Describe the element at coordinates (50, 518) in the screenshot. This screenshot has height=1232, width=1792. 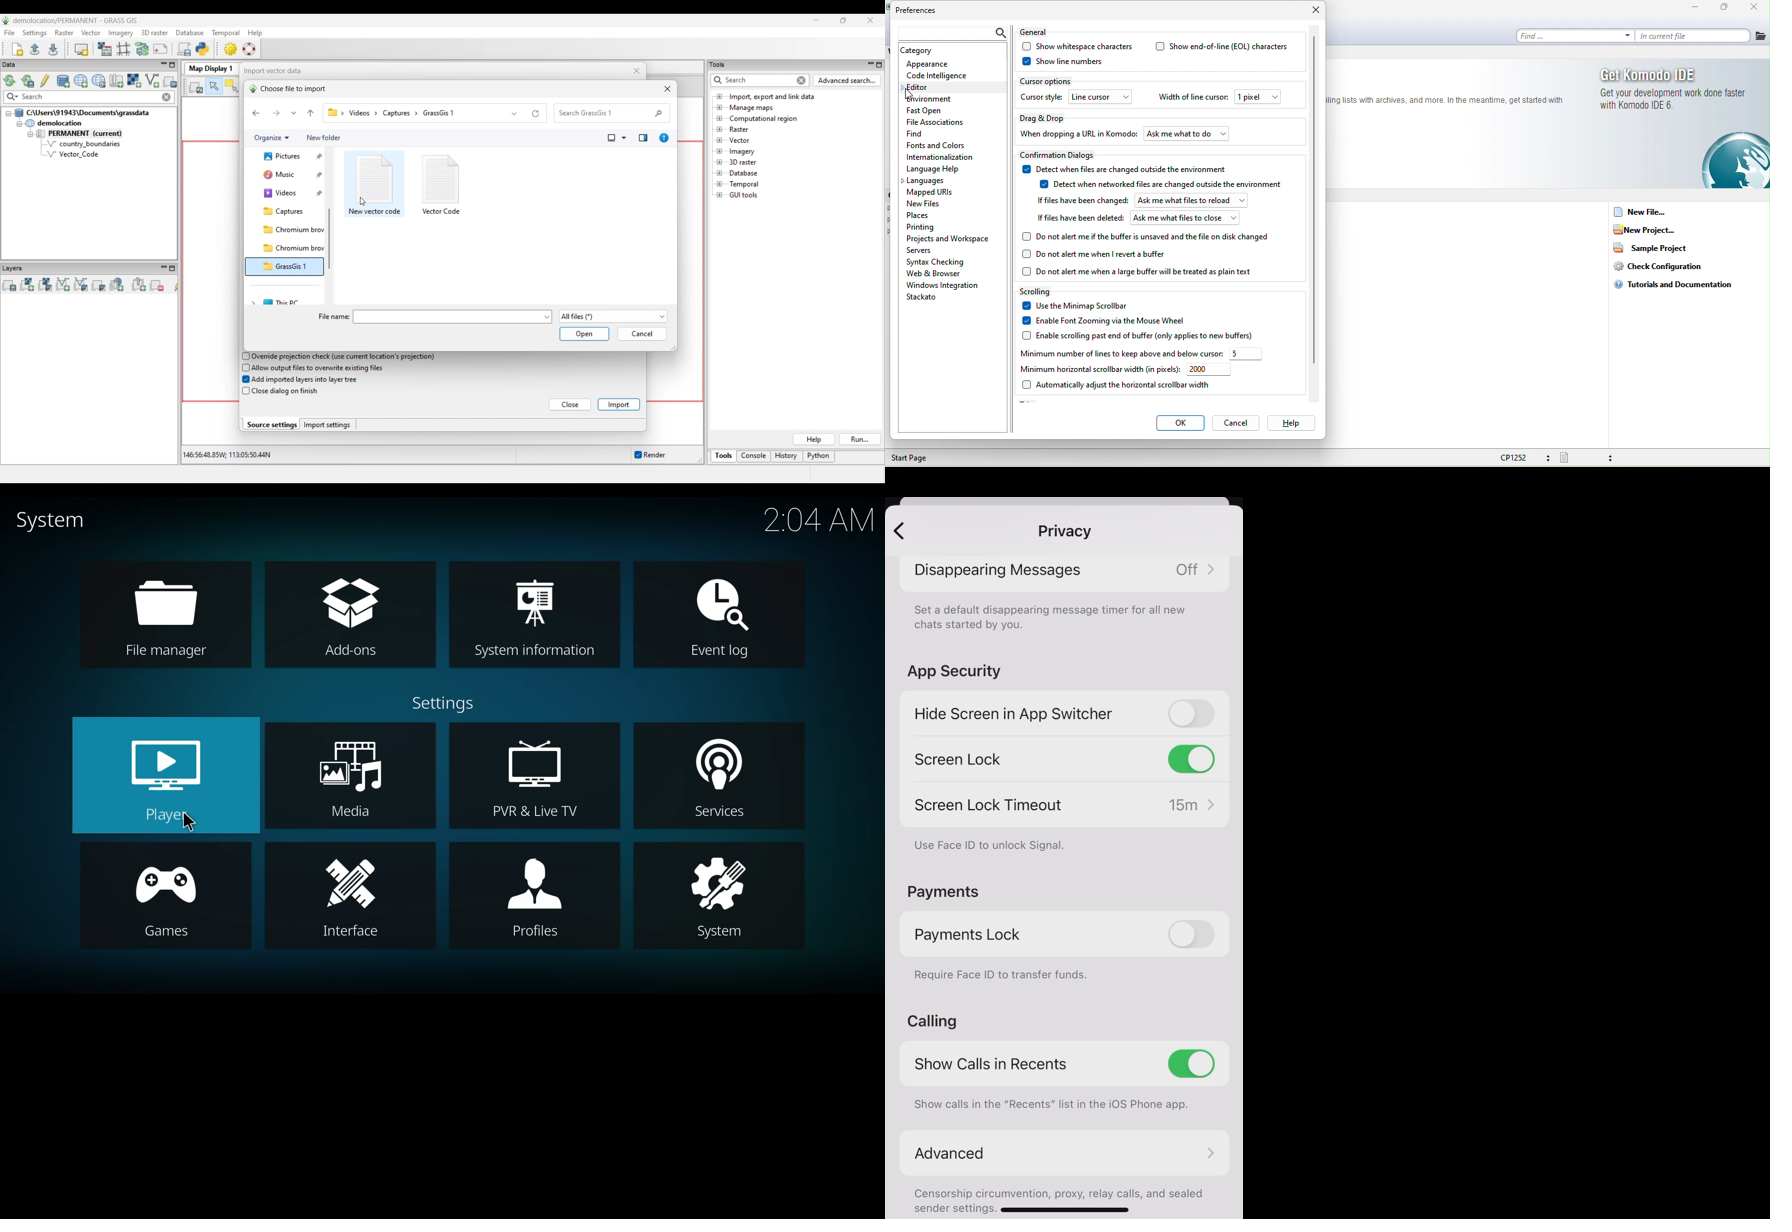
I see `system` at that location.